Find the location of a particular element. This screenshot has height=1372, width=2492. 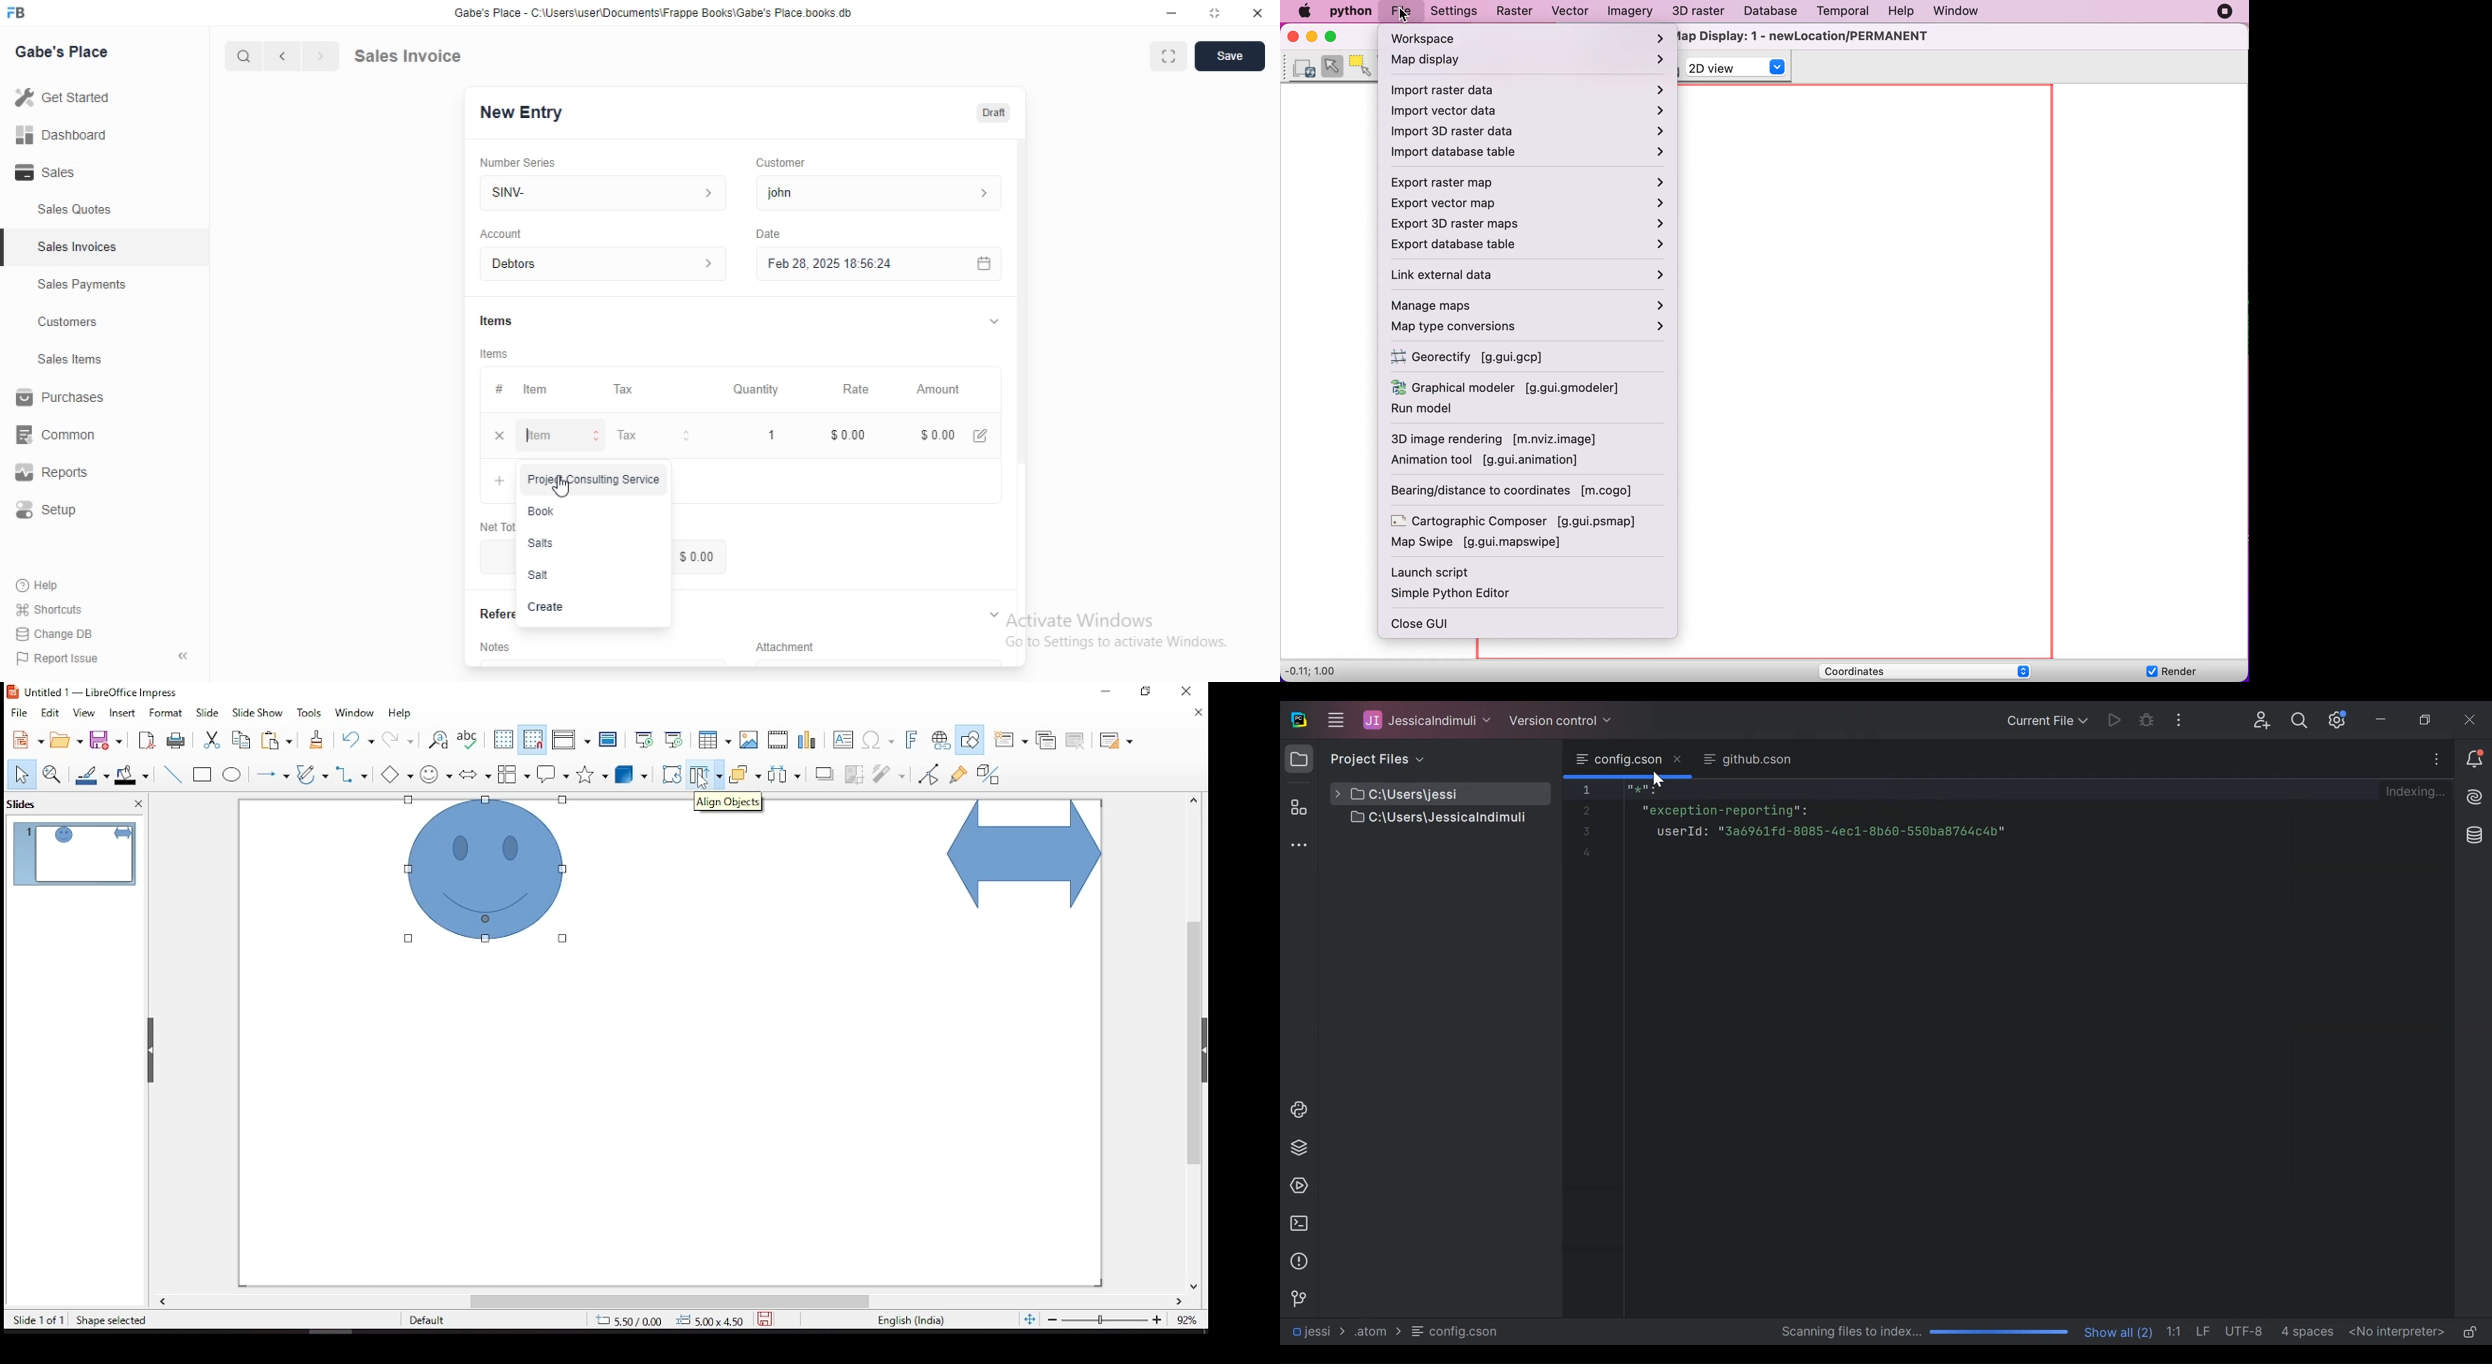

Rate is located at coordinates (853, 389).